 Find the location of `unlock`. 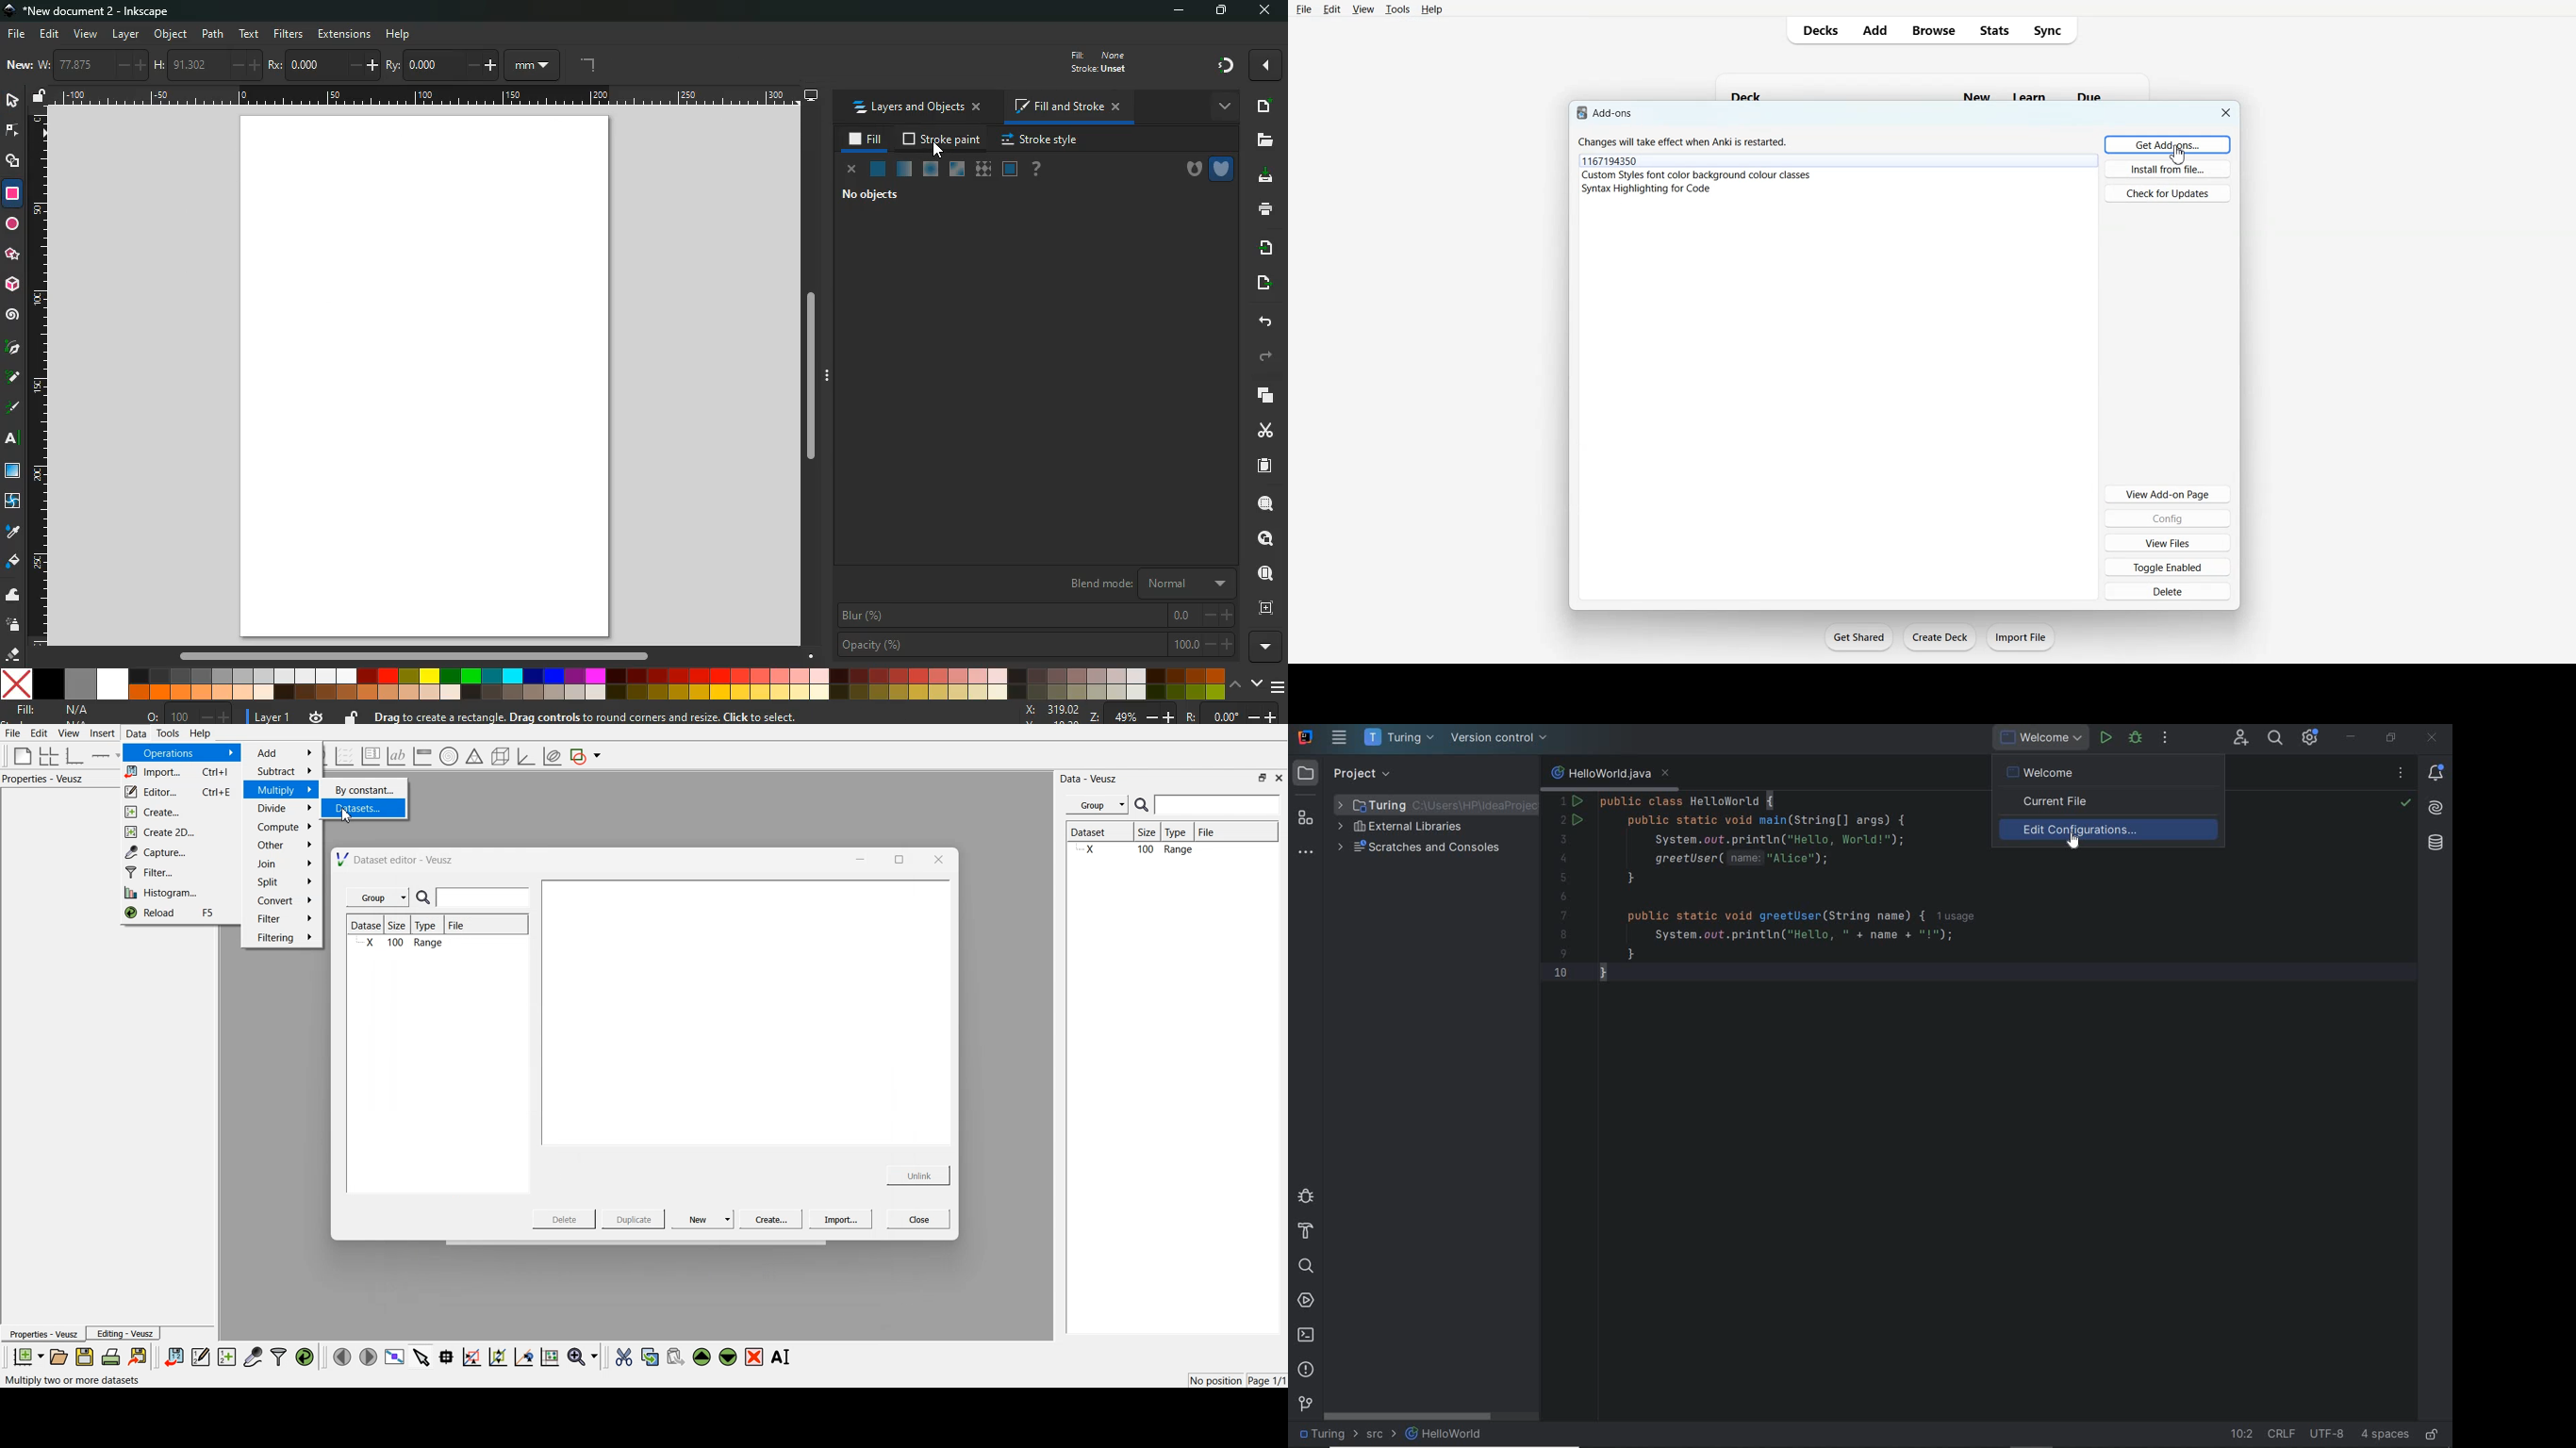

unlock is located at coordinates (42, 98).